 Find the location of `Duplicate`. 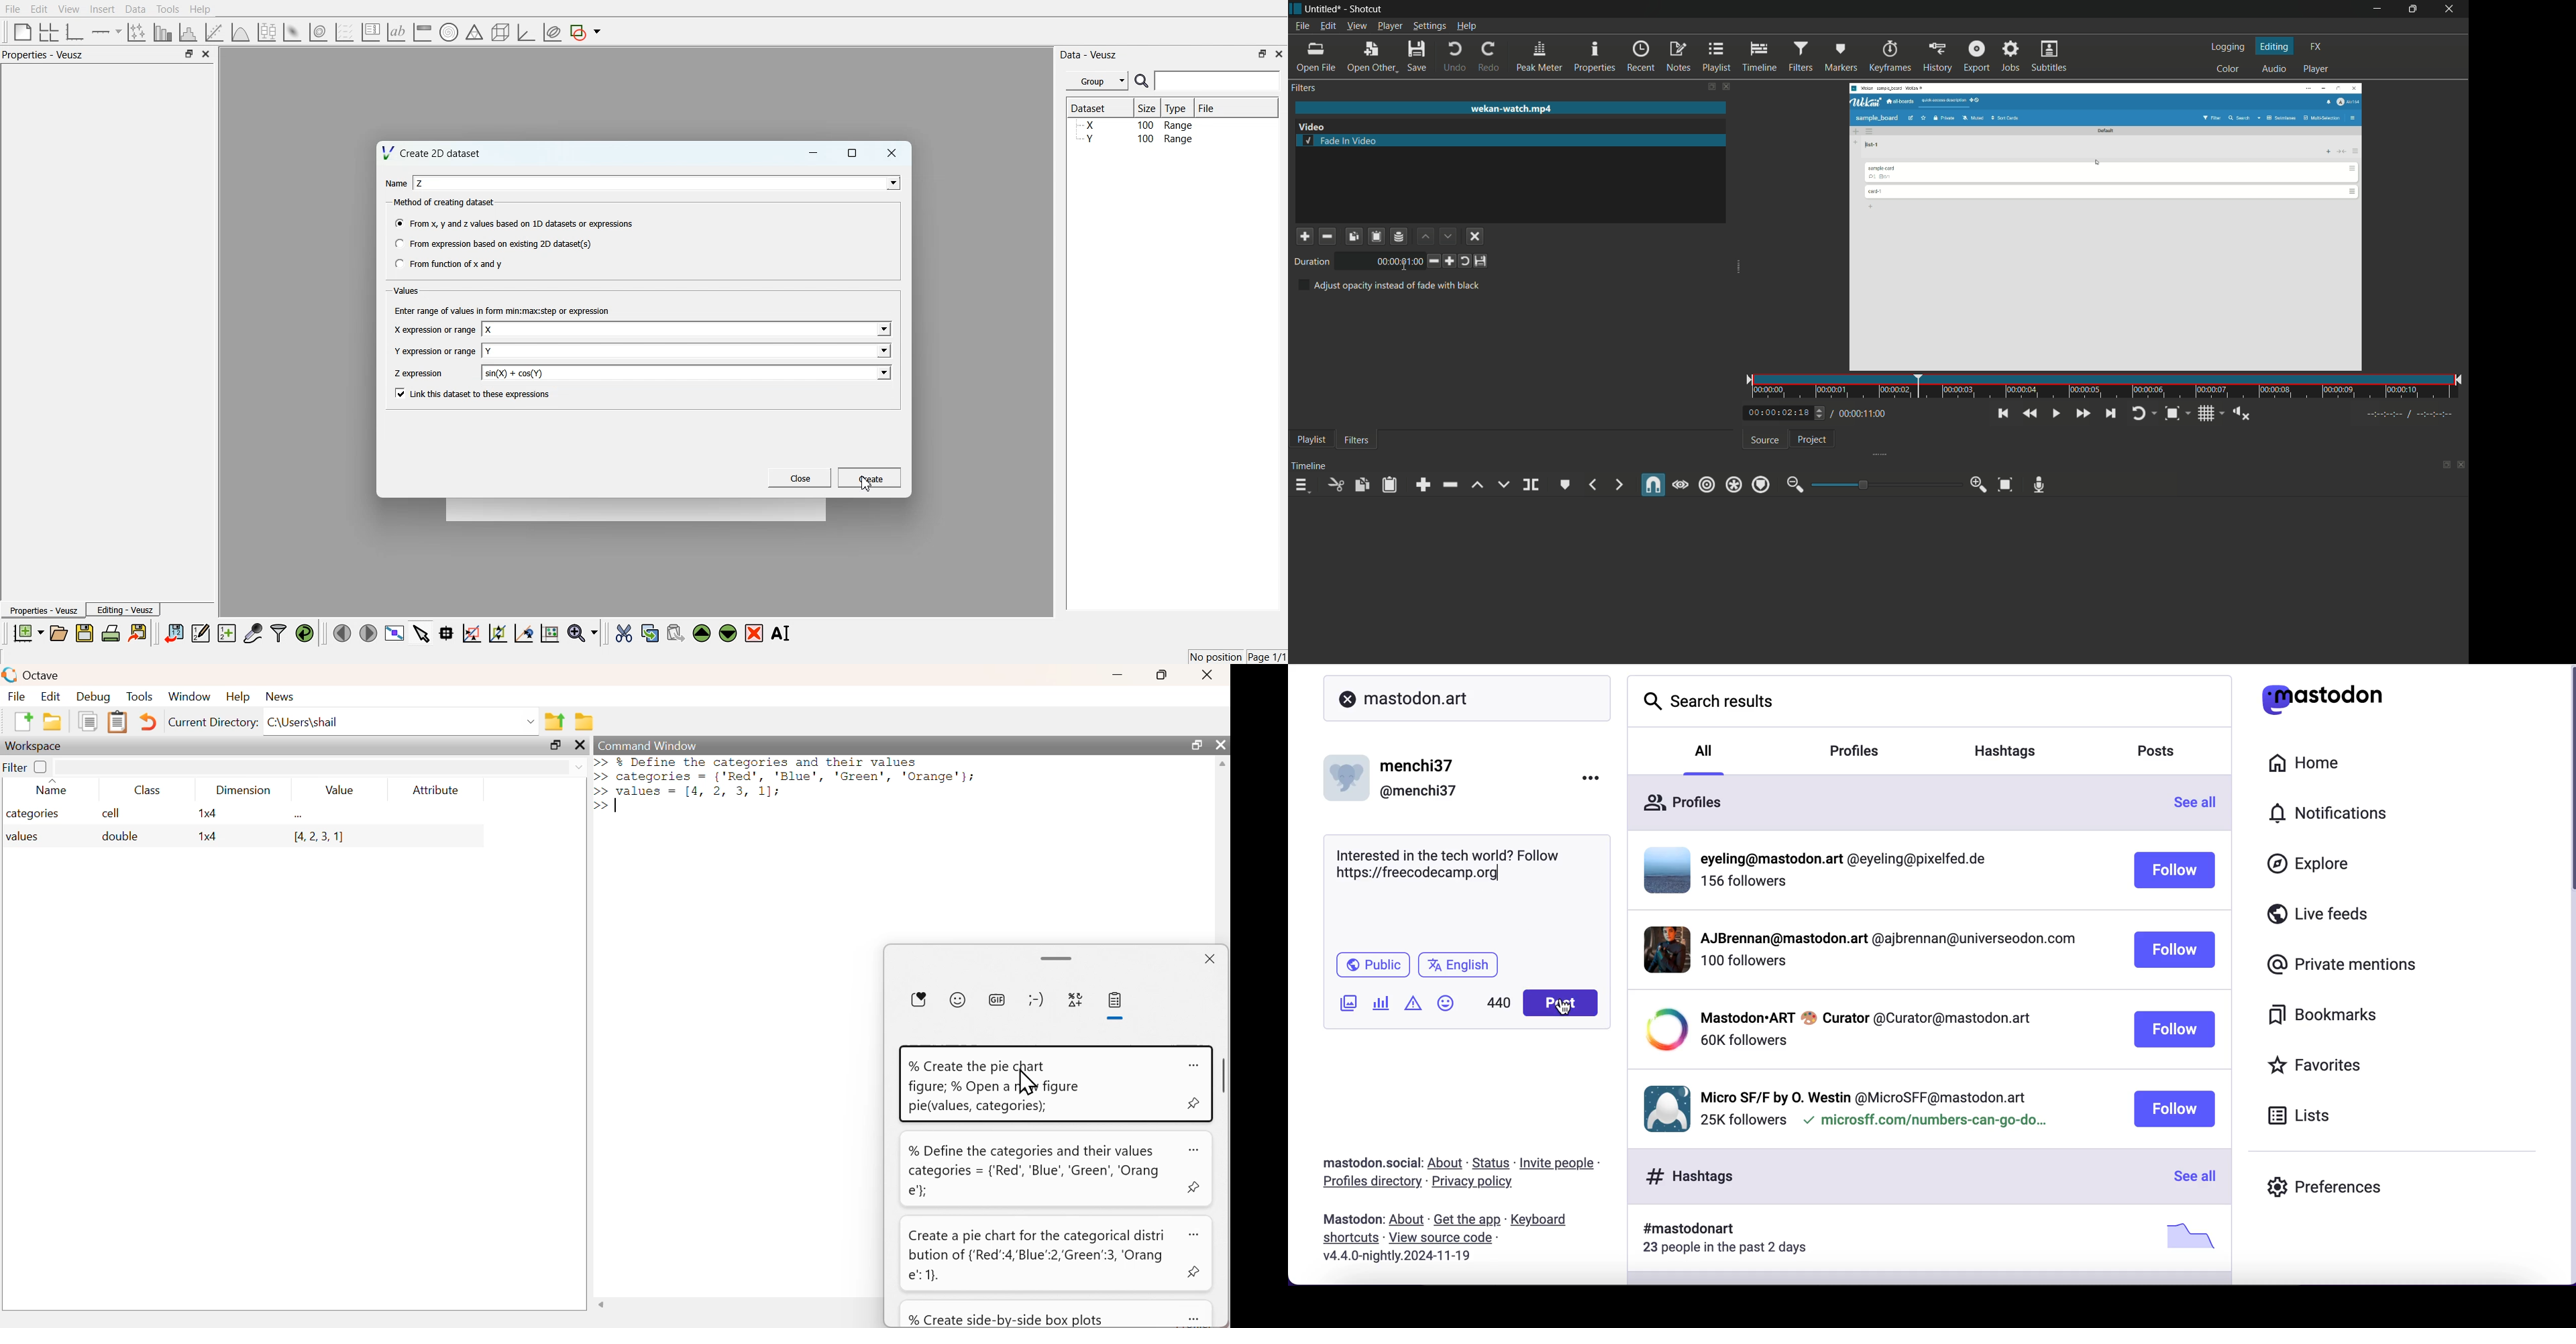

Duplicate is located at coordinates (88, 720).